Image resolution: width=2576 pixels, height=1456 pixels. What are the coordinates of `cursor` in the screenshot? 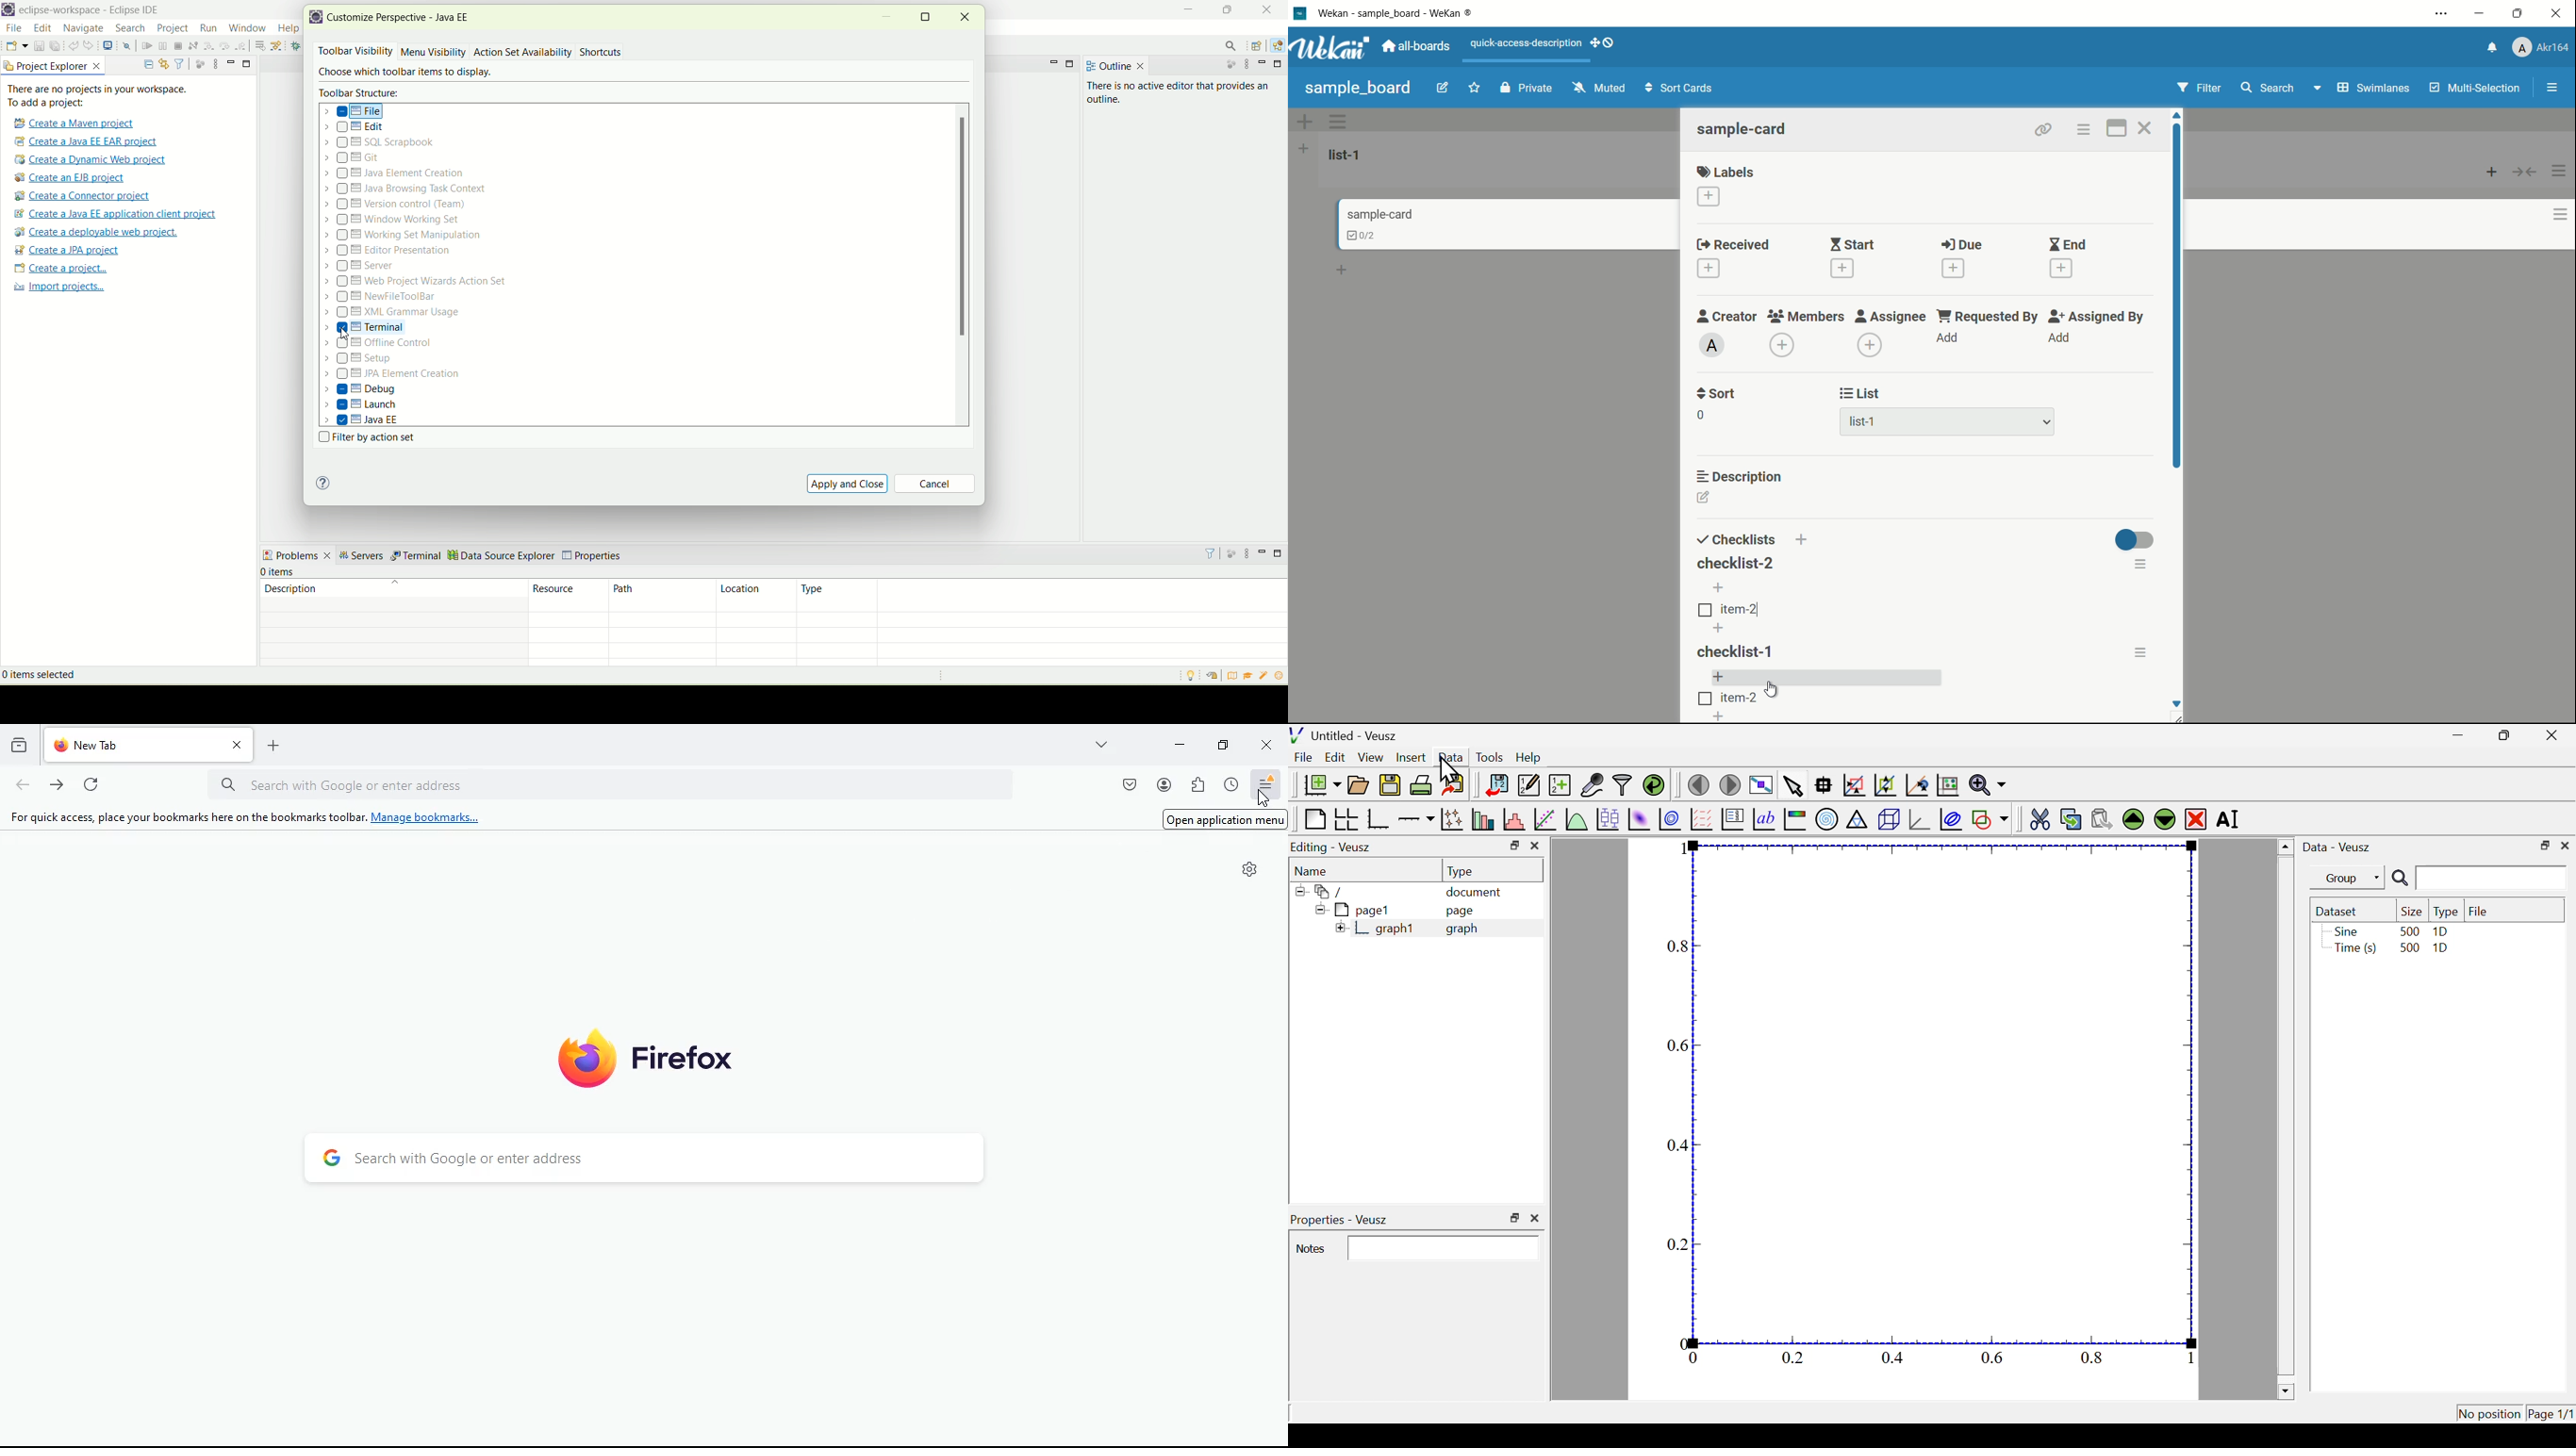 It's located at (345, 335).